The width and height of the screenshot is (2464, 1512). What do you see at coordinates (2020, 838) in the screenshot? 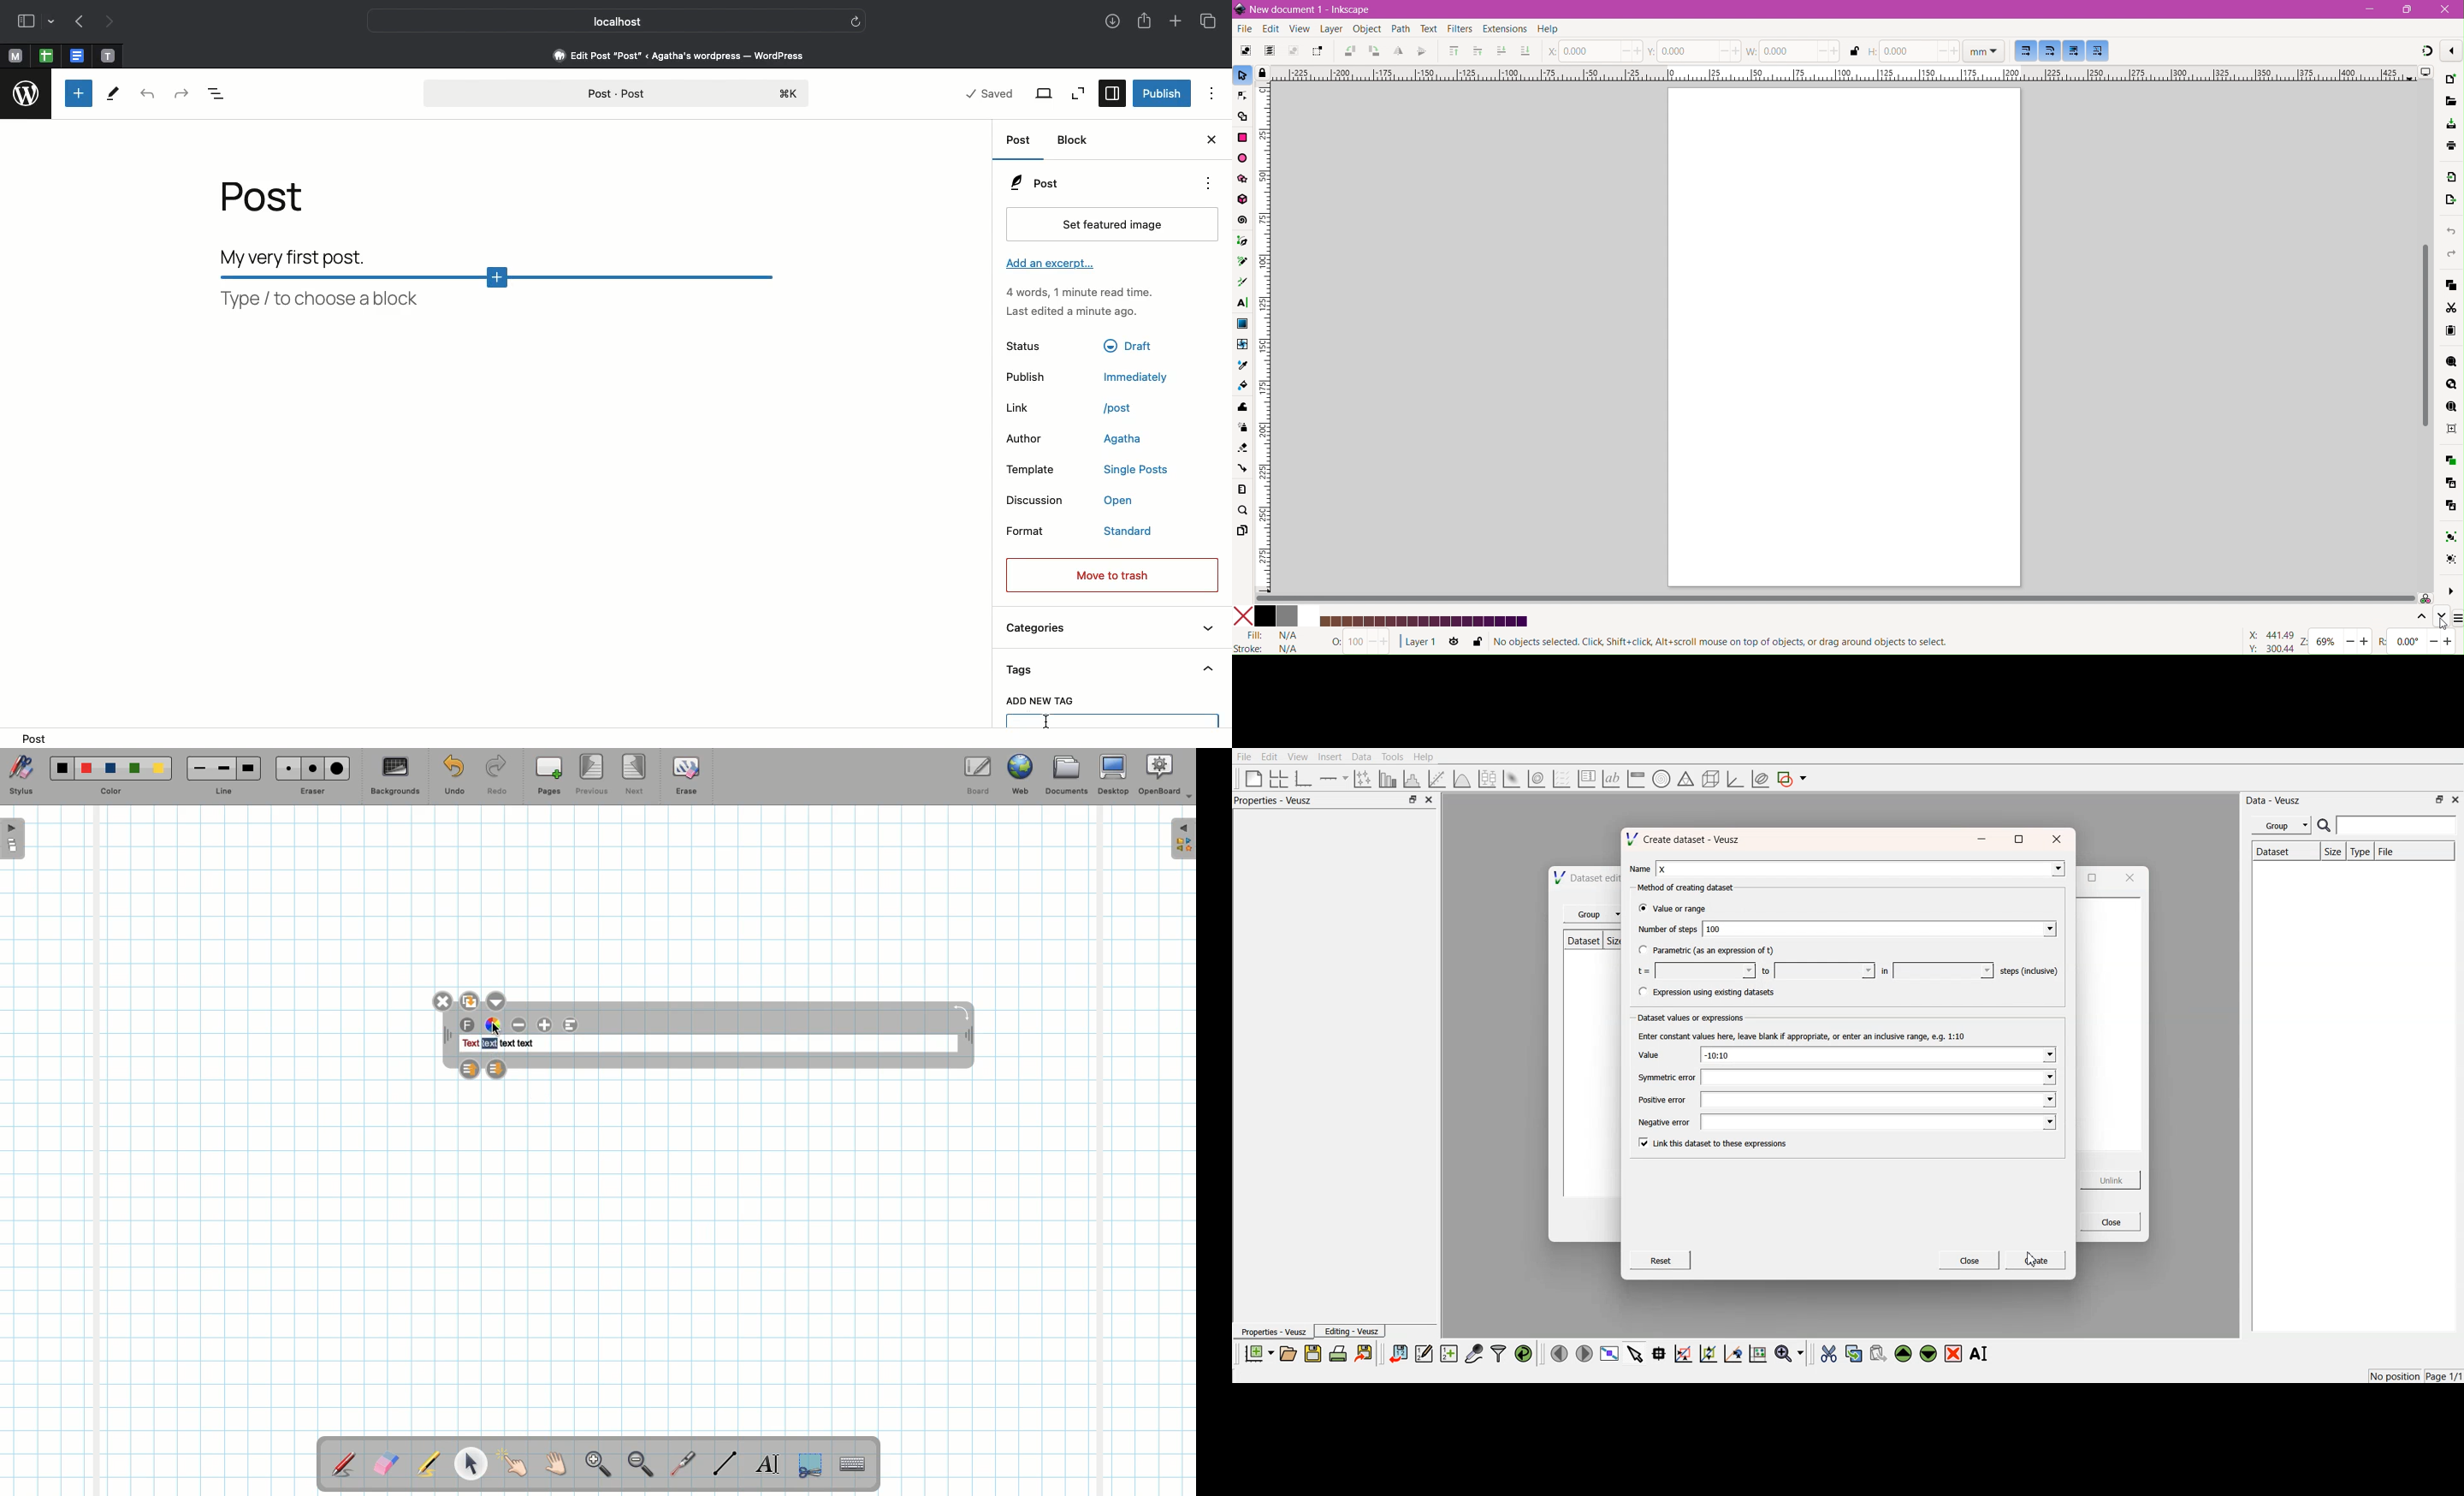
I see `maximise` at bounding box center [2020, 838].